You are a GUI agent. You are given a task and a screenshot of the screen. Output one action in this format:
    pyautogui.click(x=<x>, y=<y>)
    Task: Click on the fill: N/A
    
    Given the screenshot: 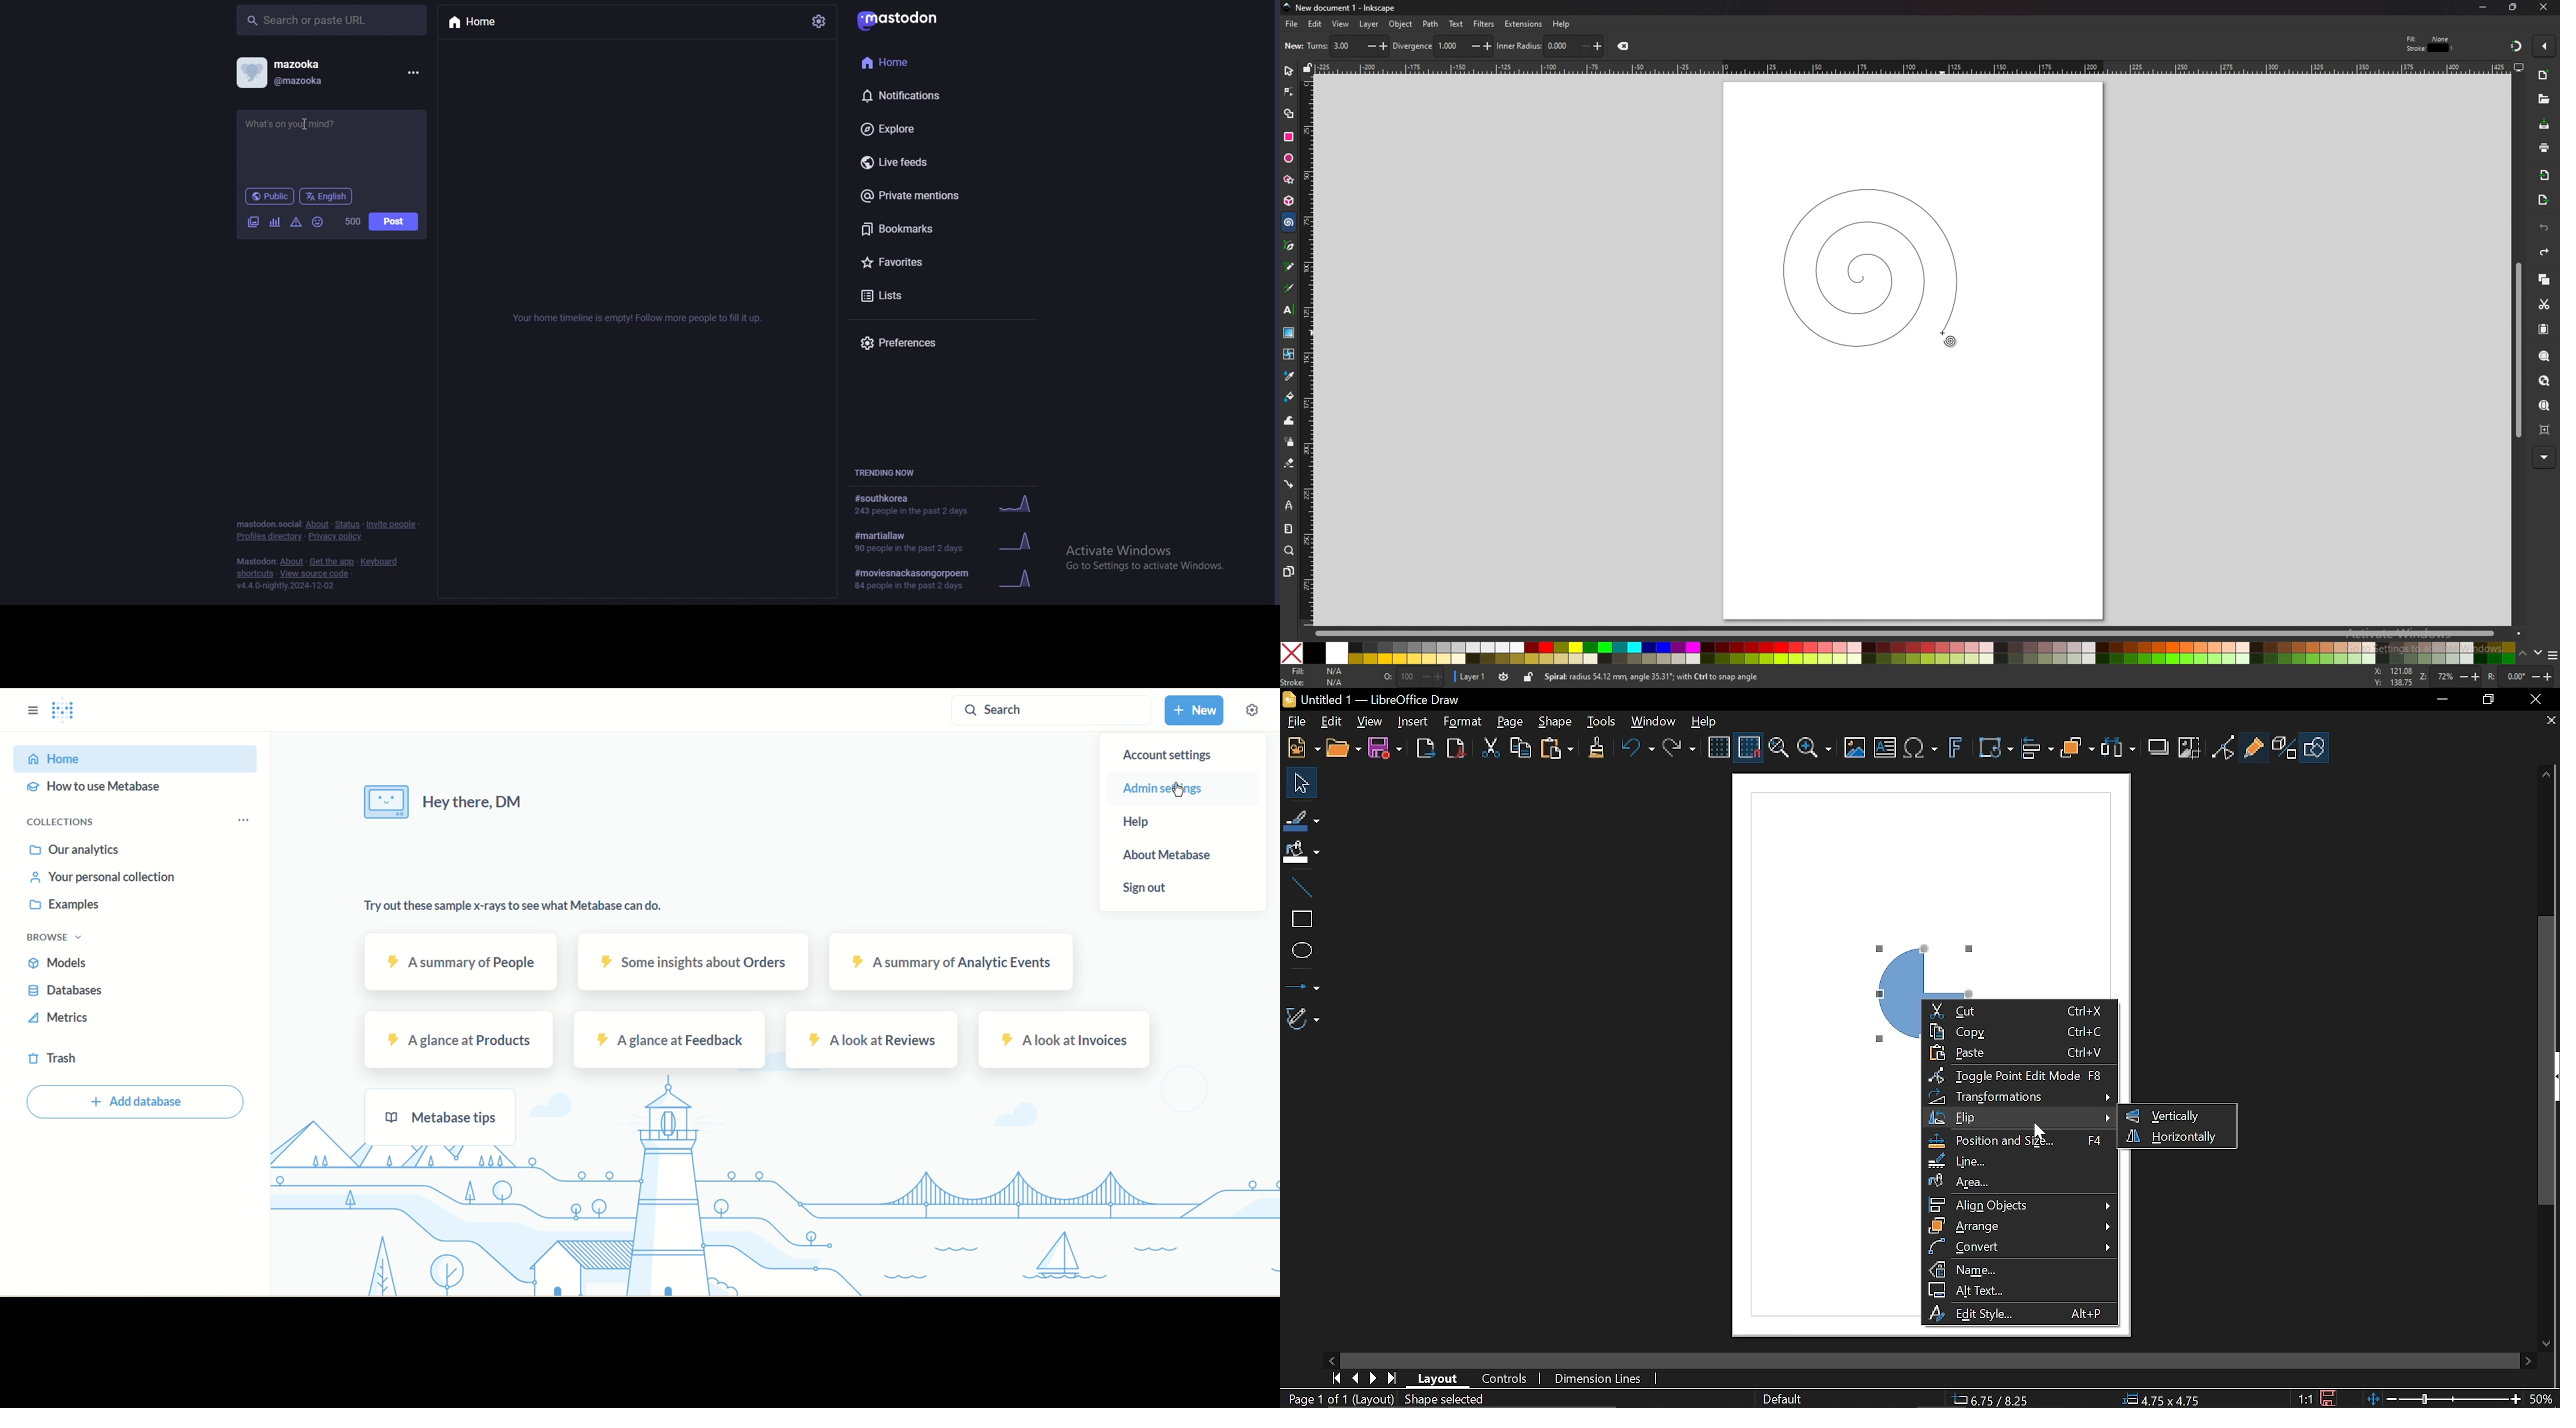 What is the action you would take?
    pyautogui.click(x=1320, y=670)
    